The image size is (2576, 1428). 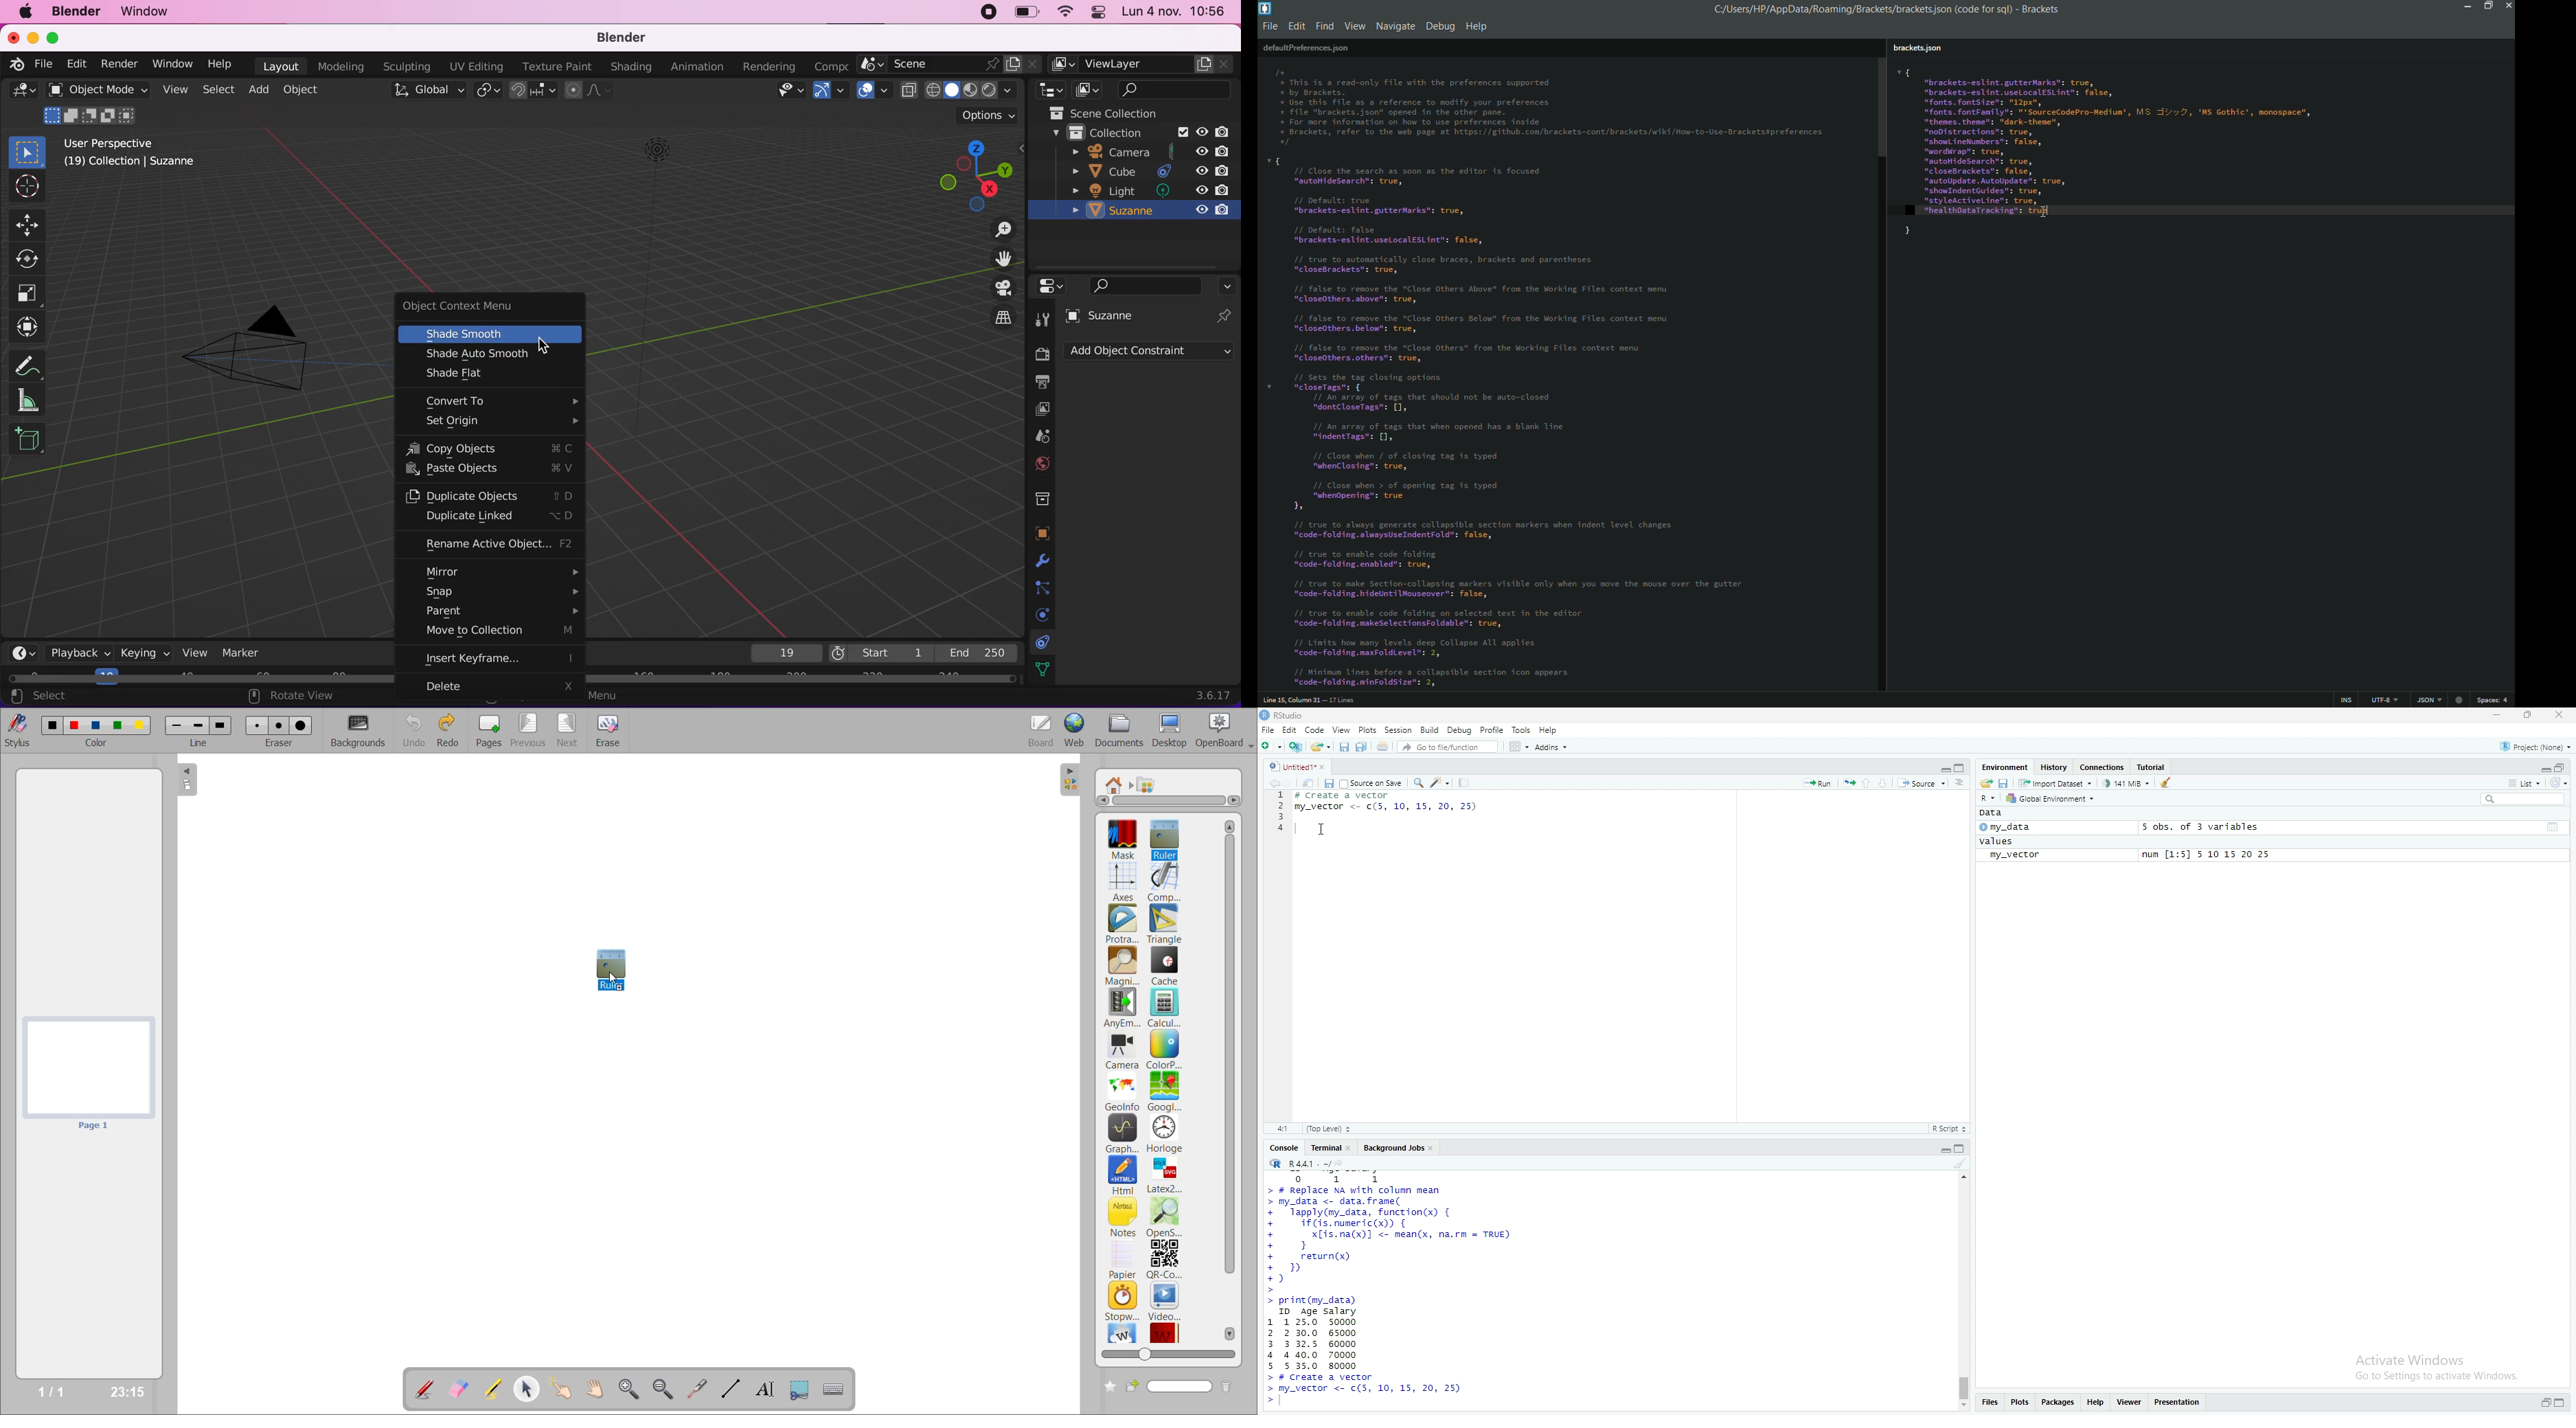 What do you see at coordinates (2544, 1403) in the screenshot?
I see `expand` at bounding box center [2544, 1403].